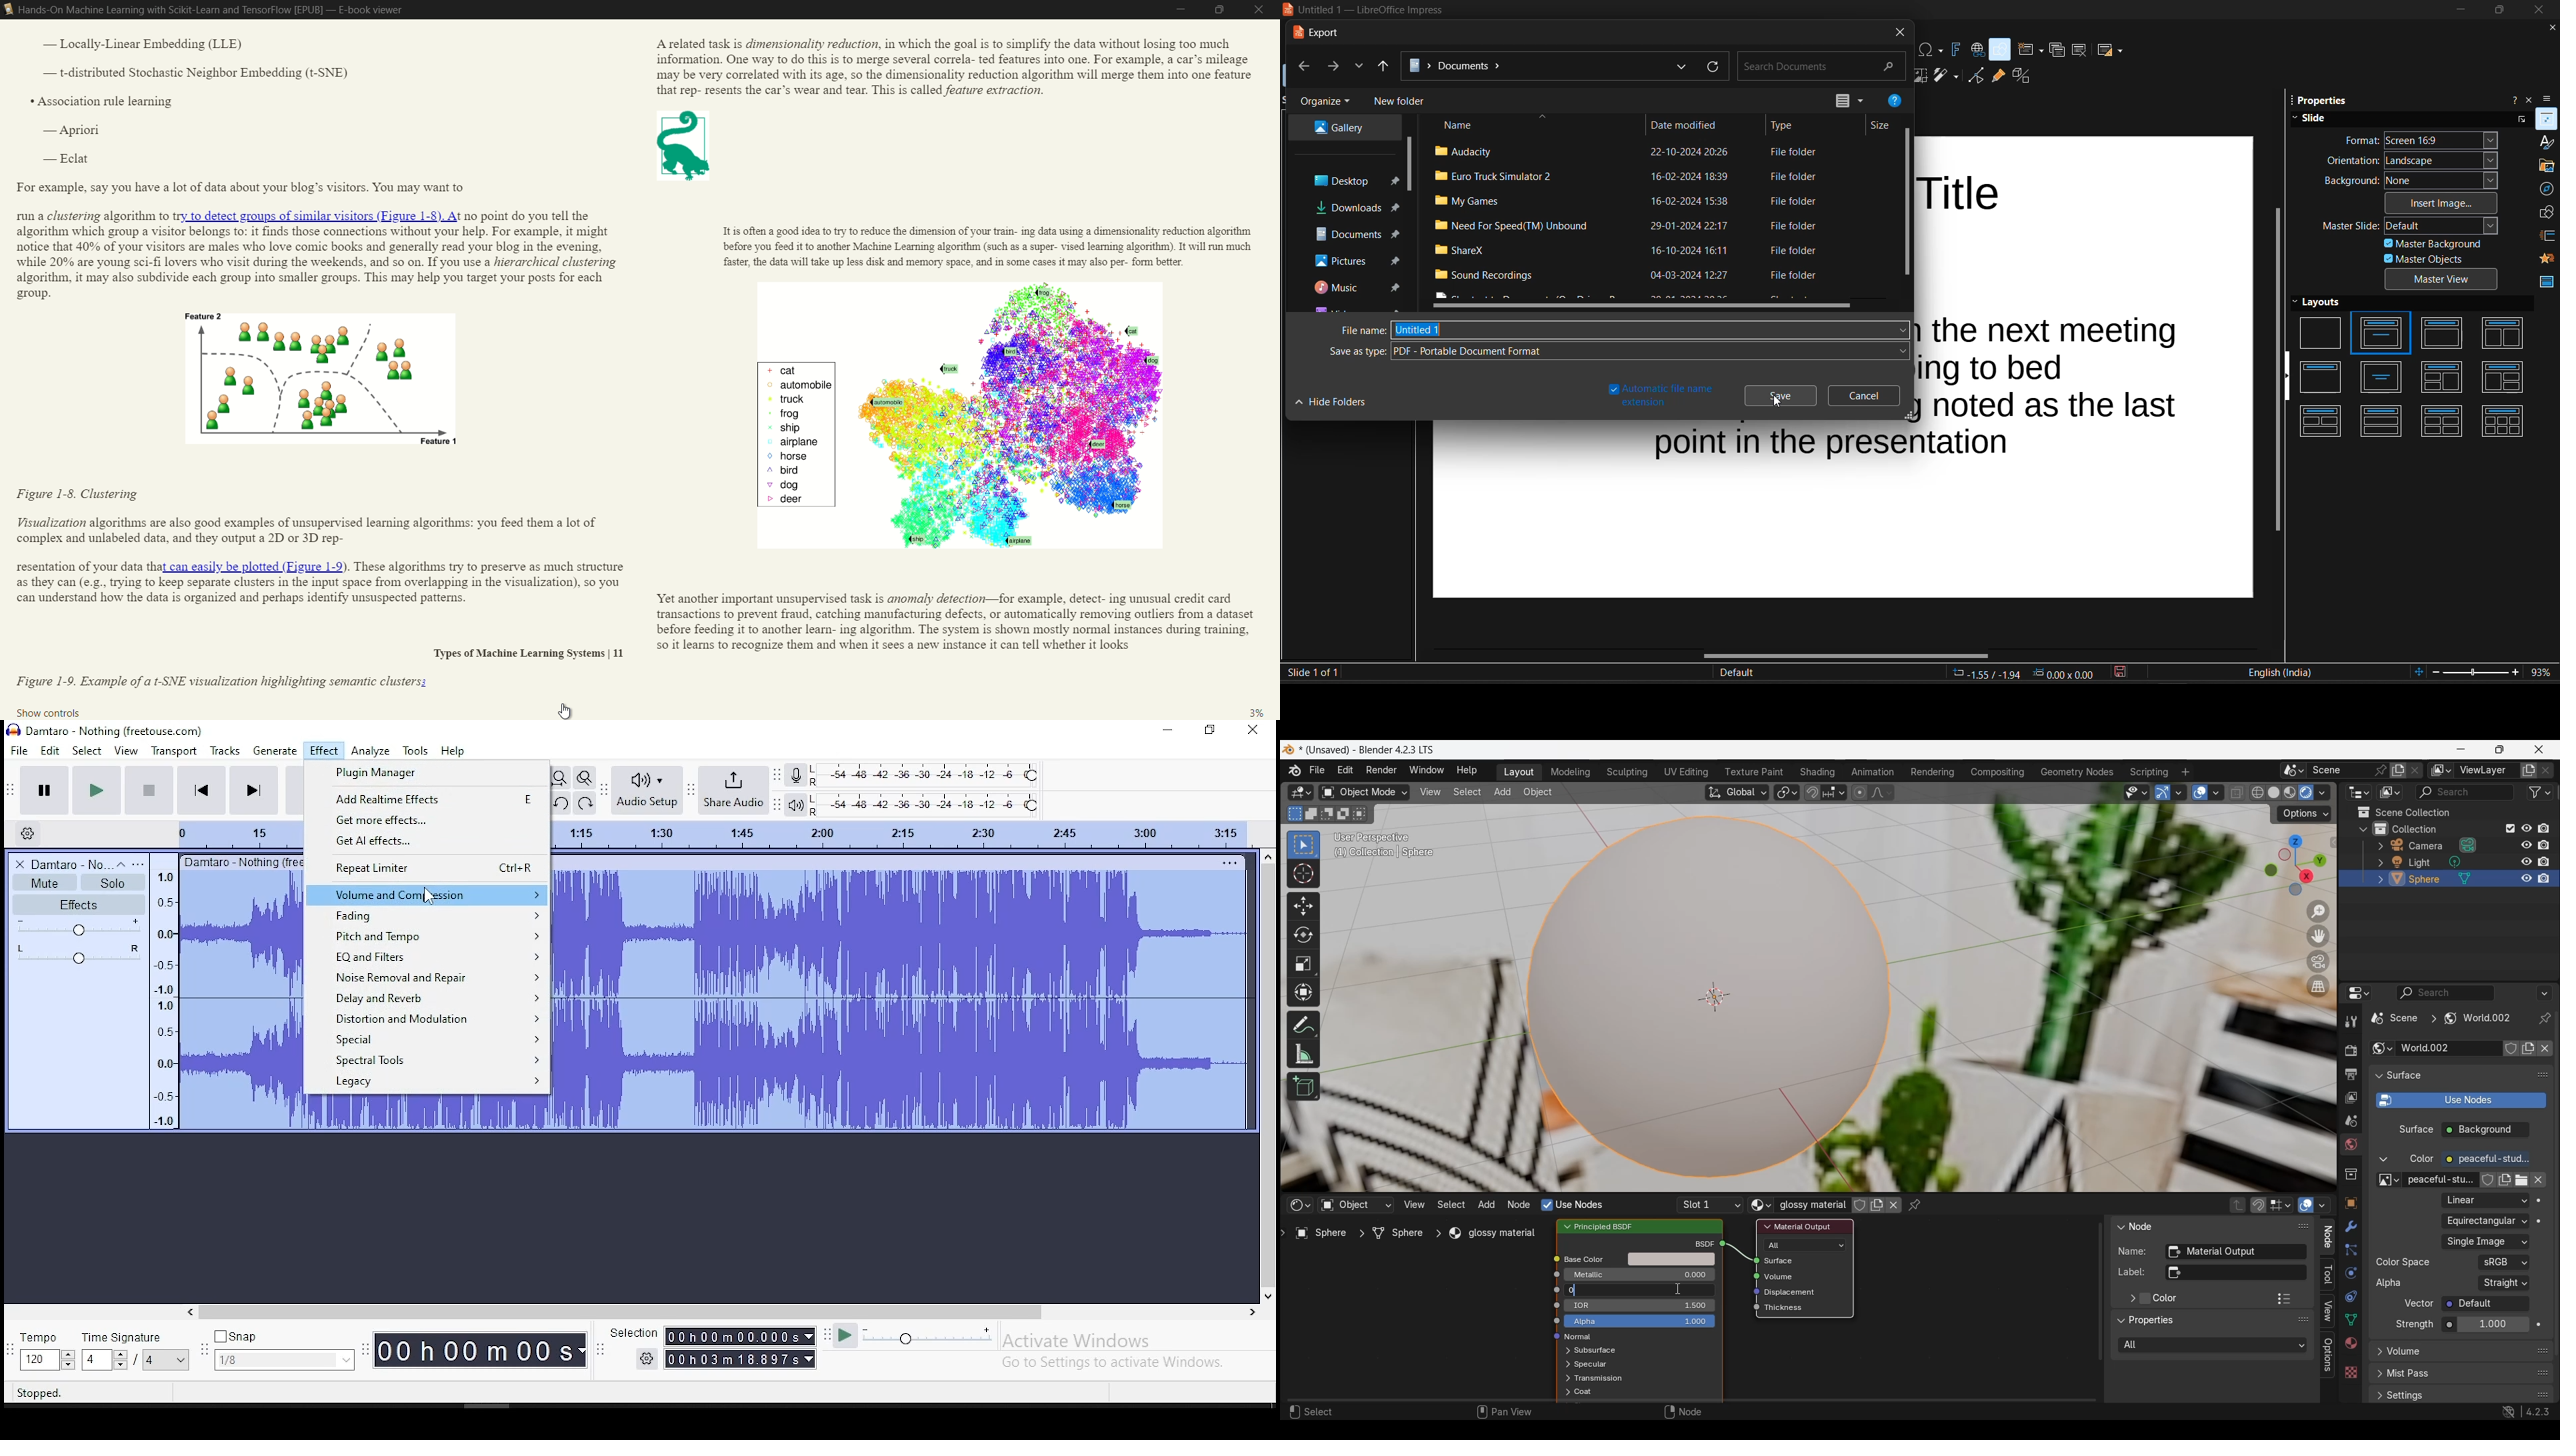 This screenshot has height=1456, width=2576. I want to click on gallery, so click(2545, 166).